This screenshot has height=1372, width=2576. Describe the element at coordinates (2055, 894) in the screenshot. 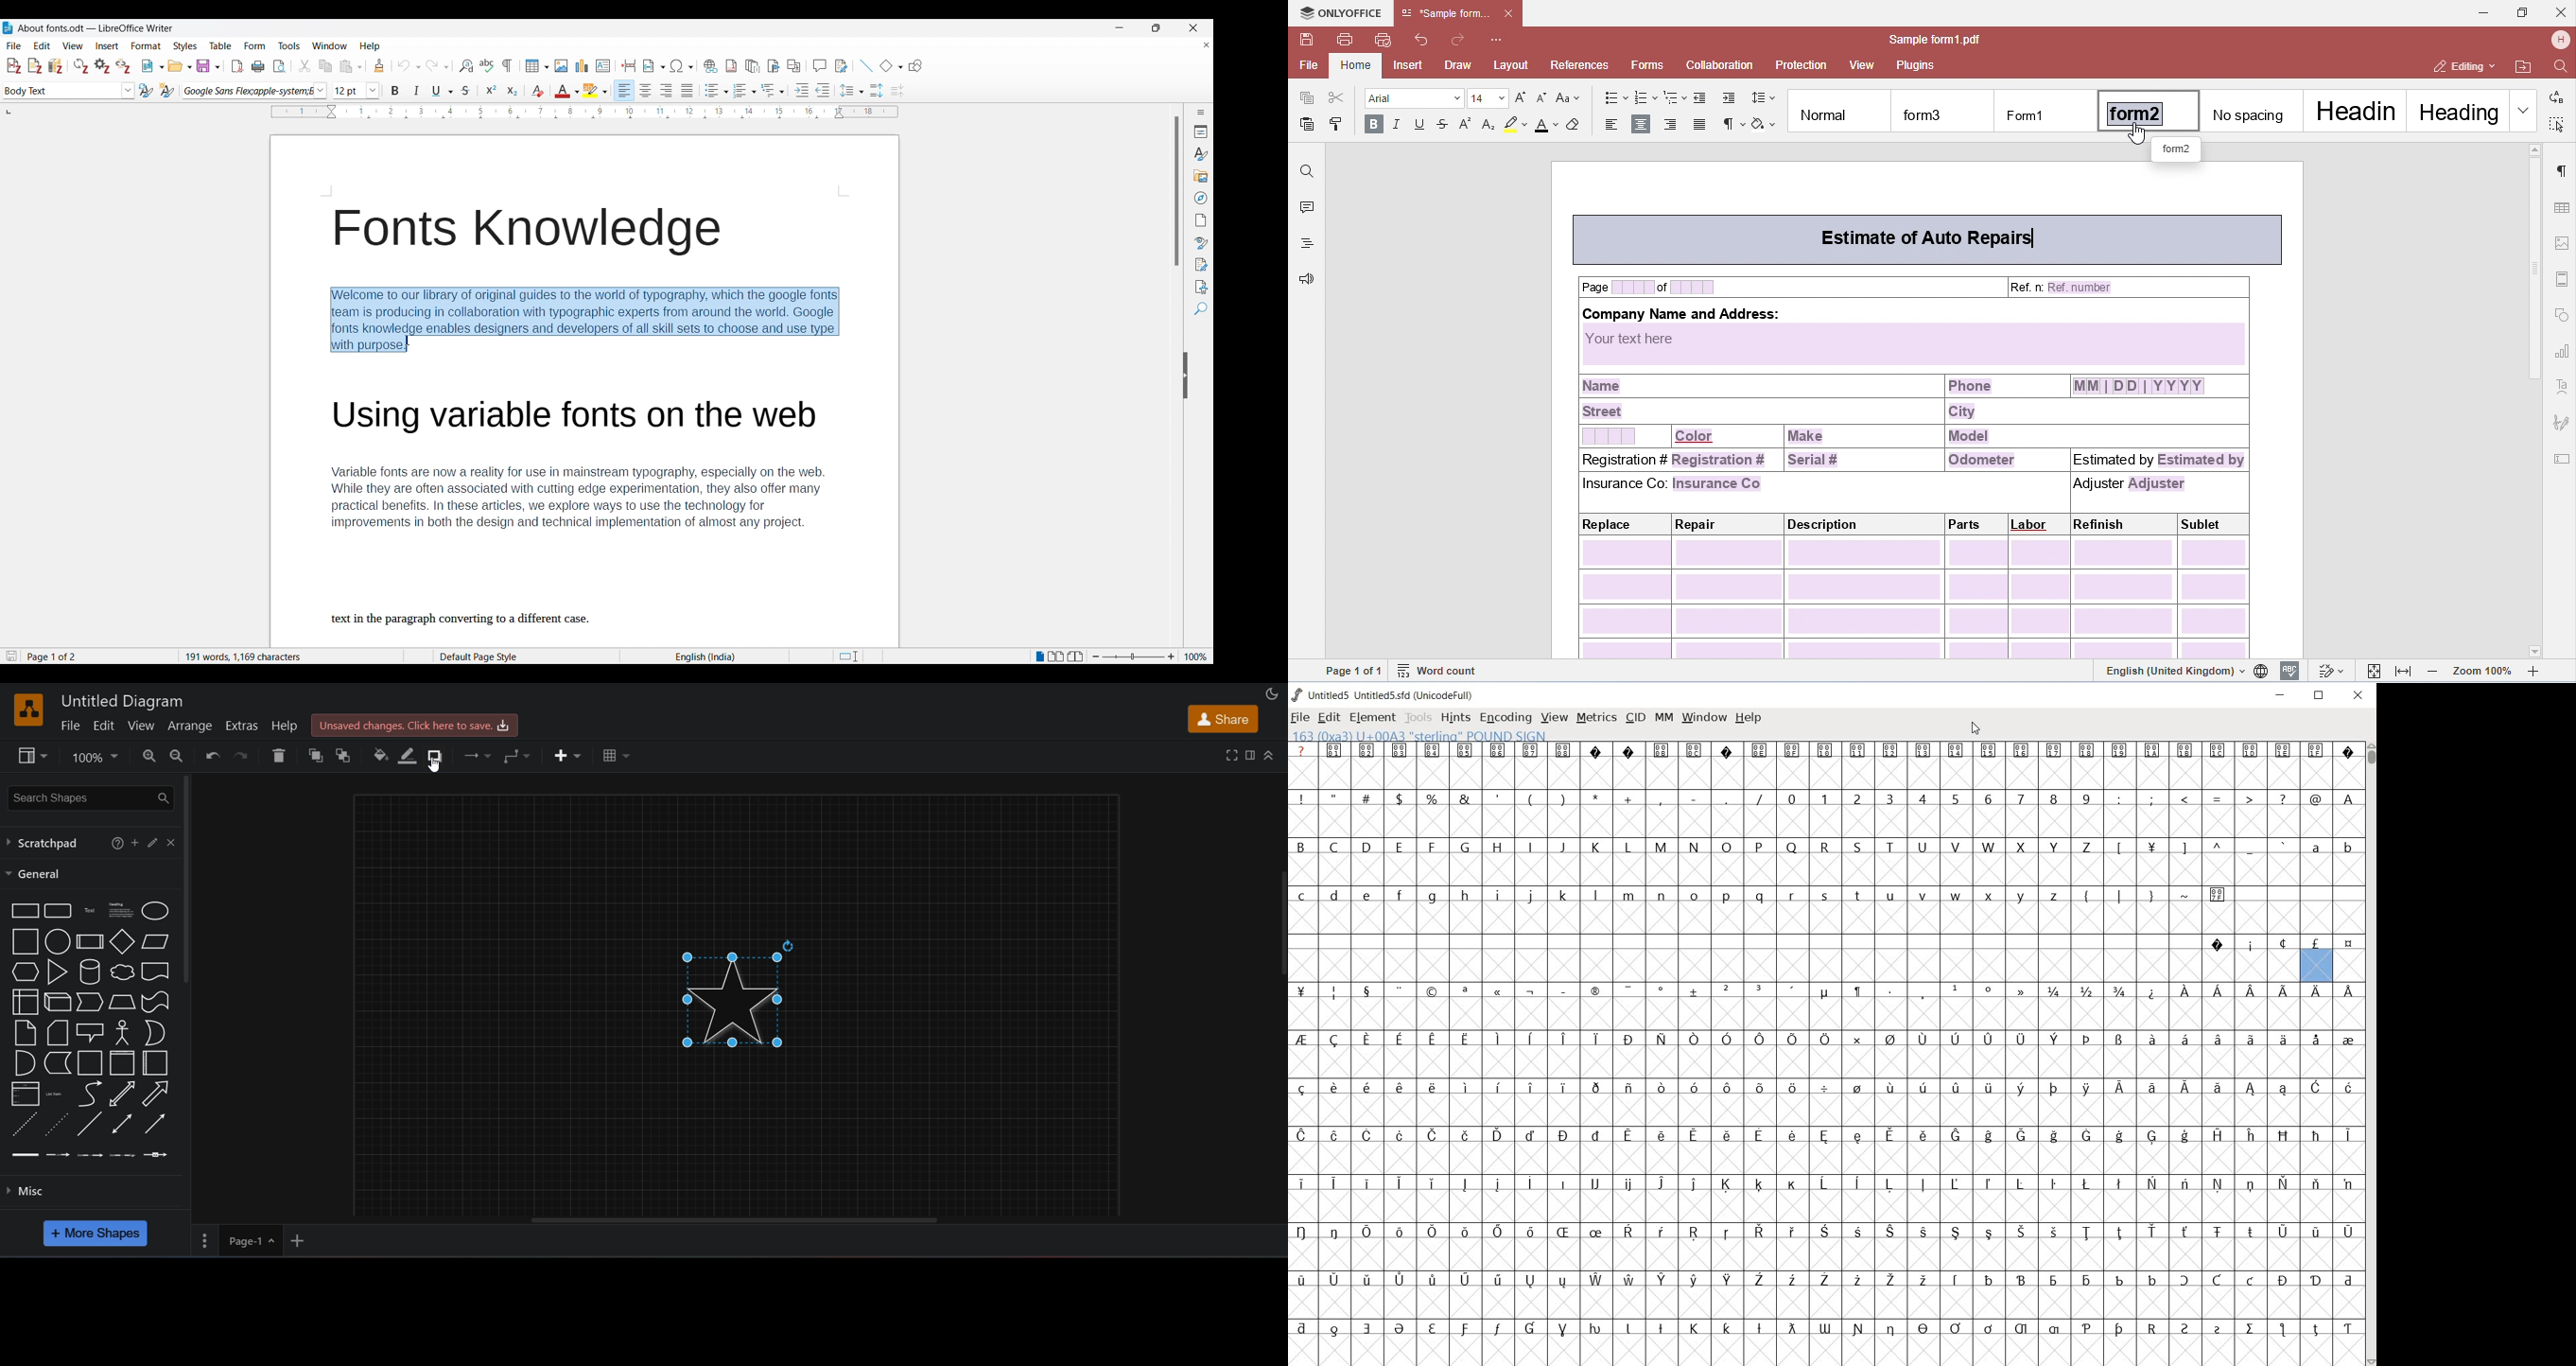

I see `z` at that location.